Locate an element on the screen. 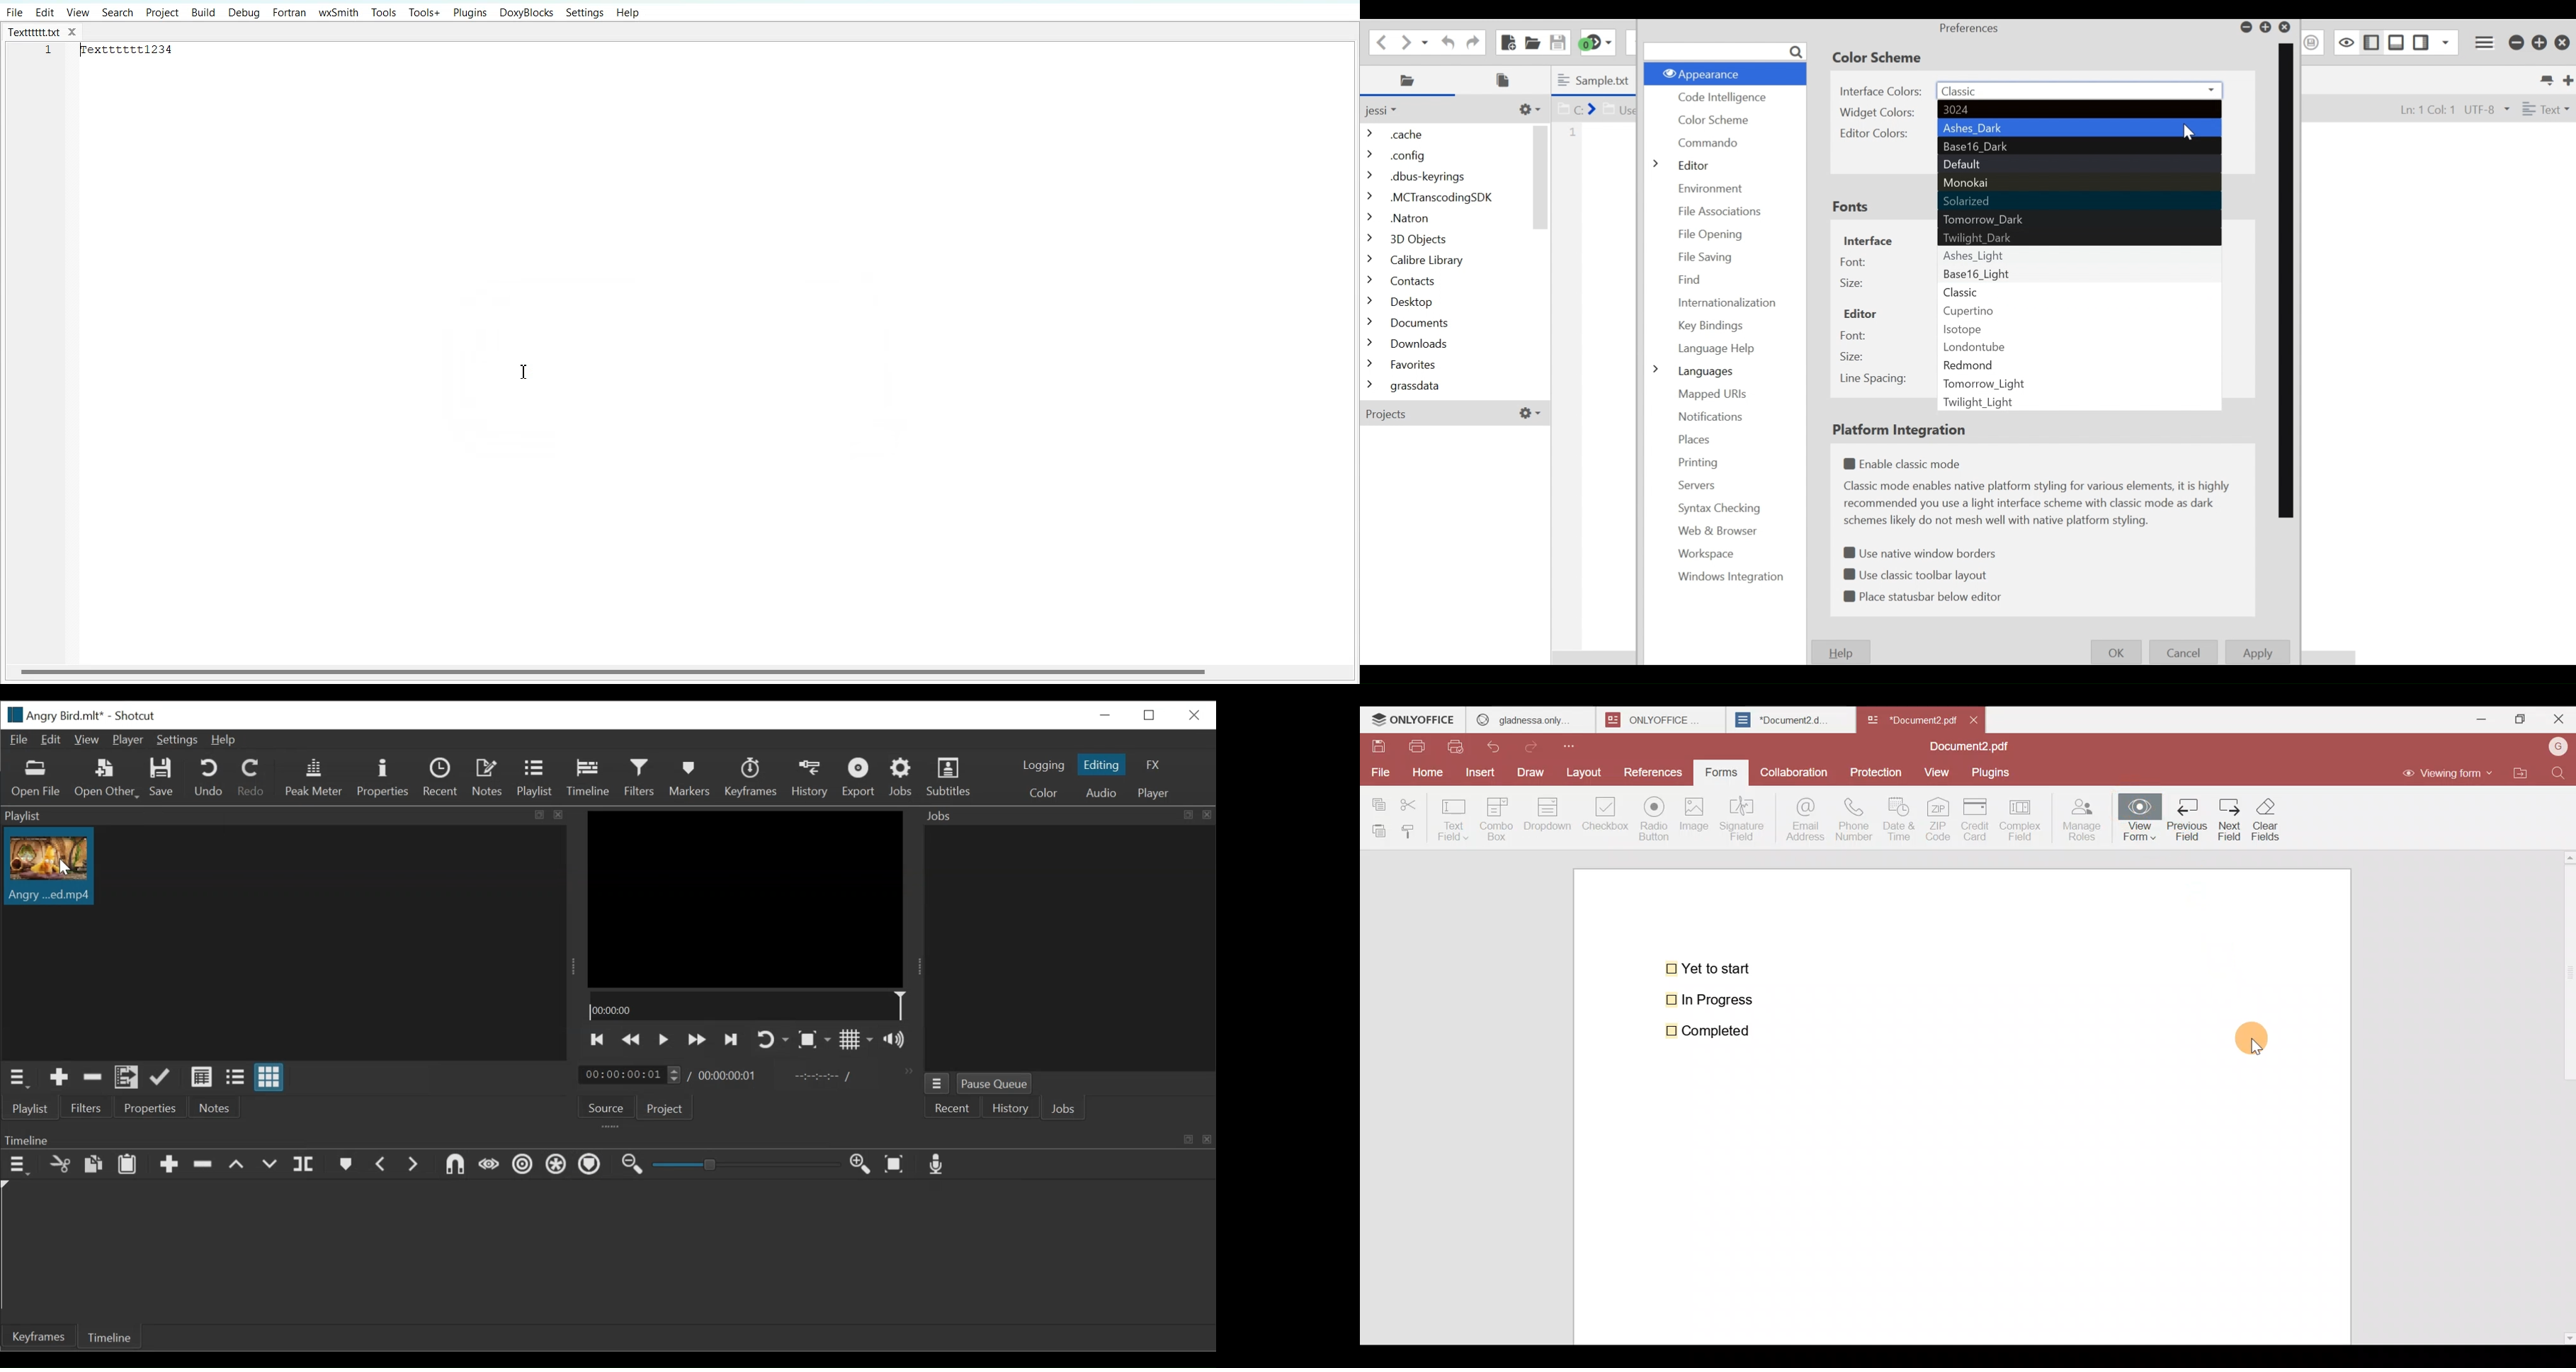 The height and width of the screenshot is (1372, 2576). Layout is located at coordinates (1589, 771).